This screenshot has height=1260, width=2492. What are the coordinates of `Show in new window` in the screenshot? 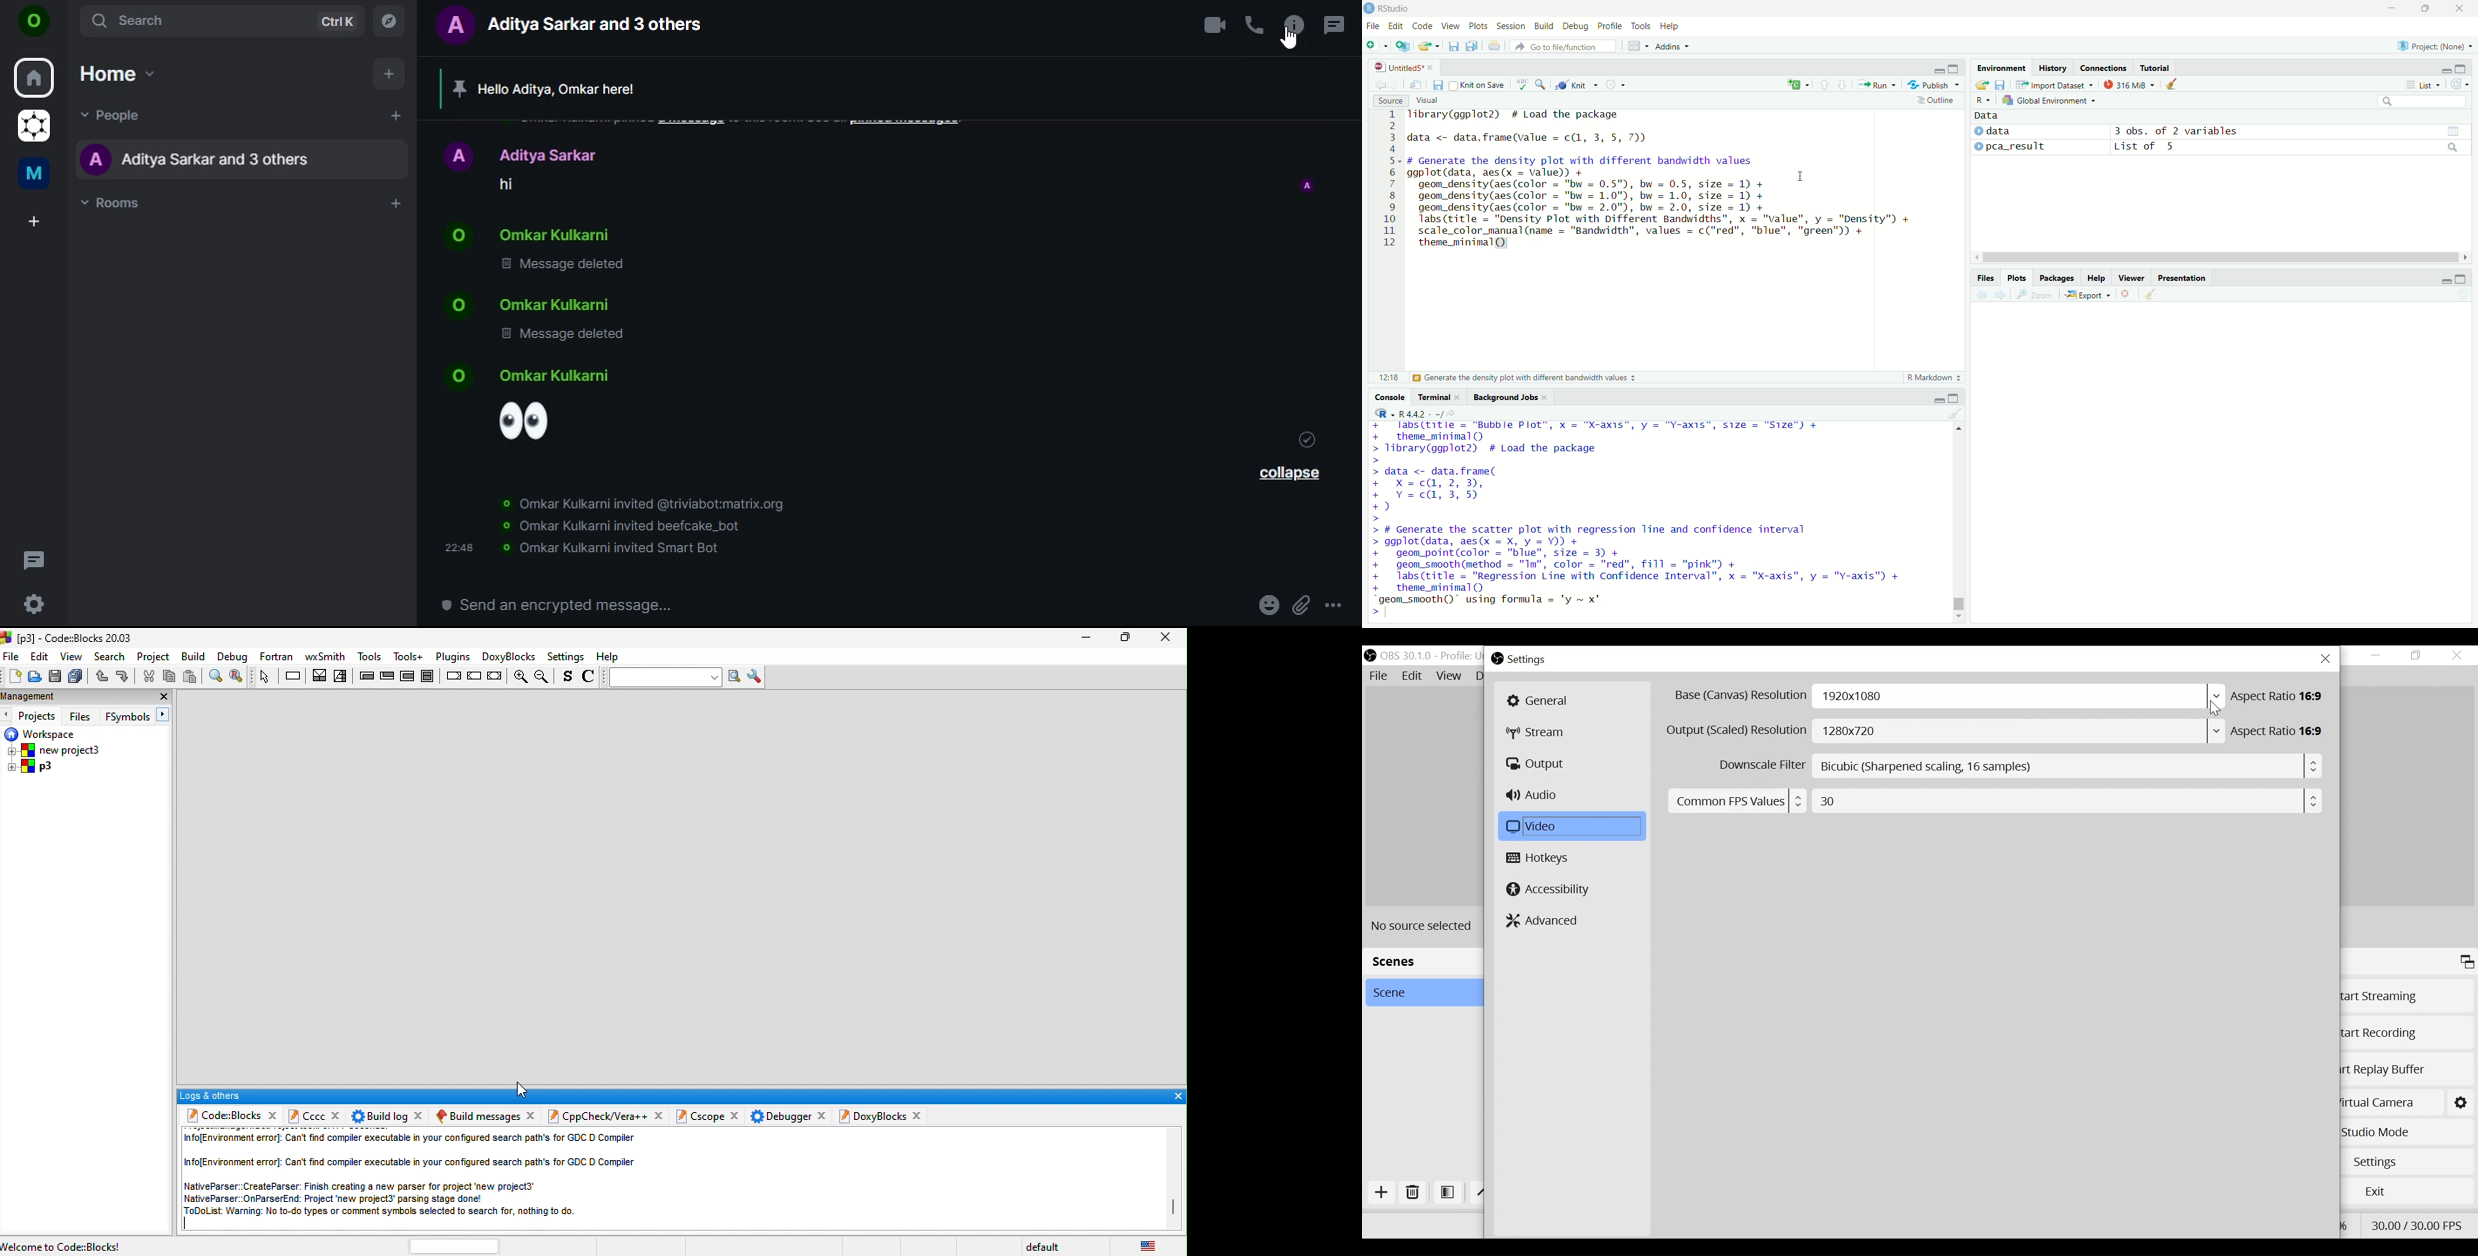 It's located at (1415, 84).